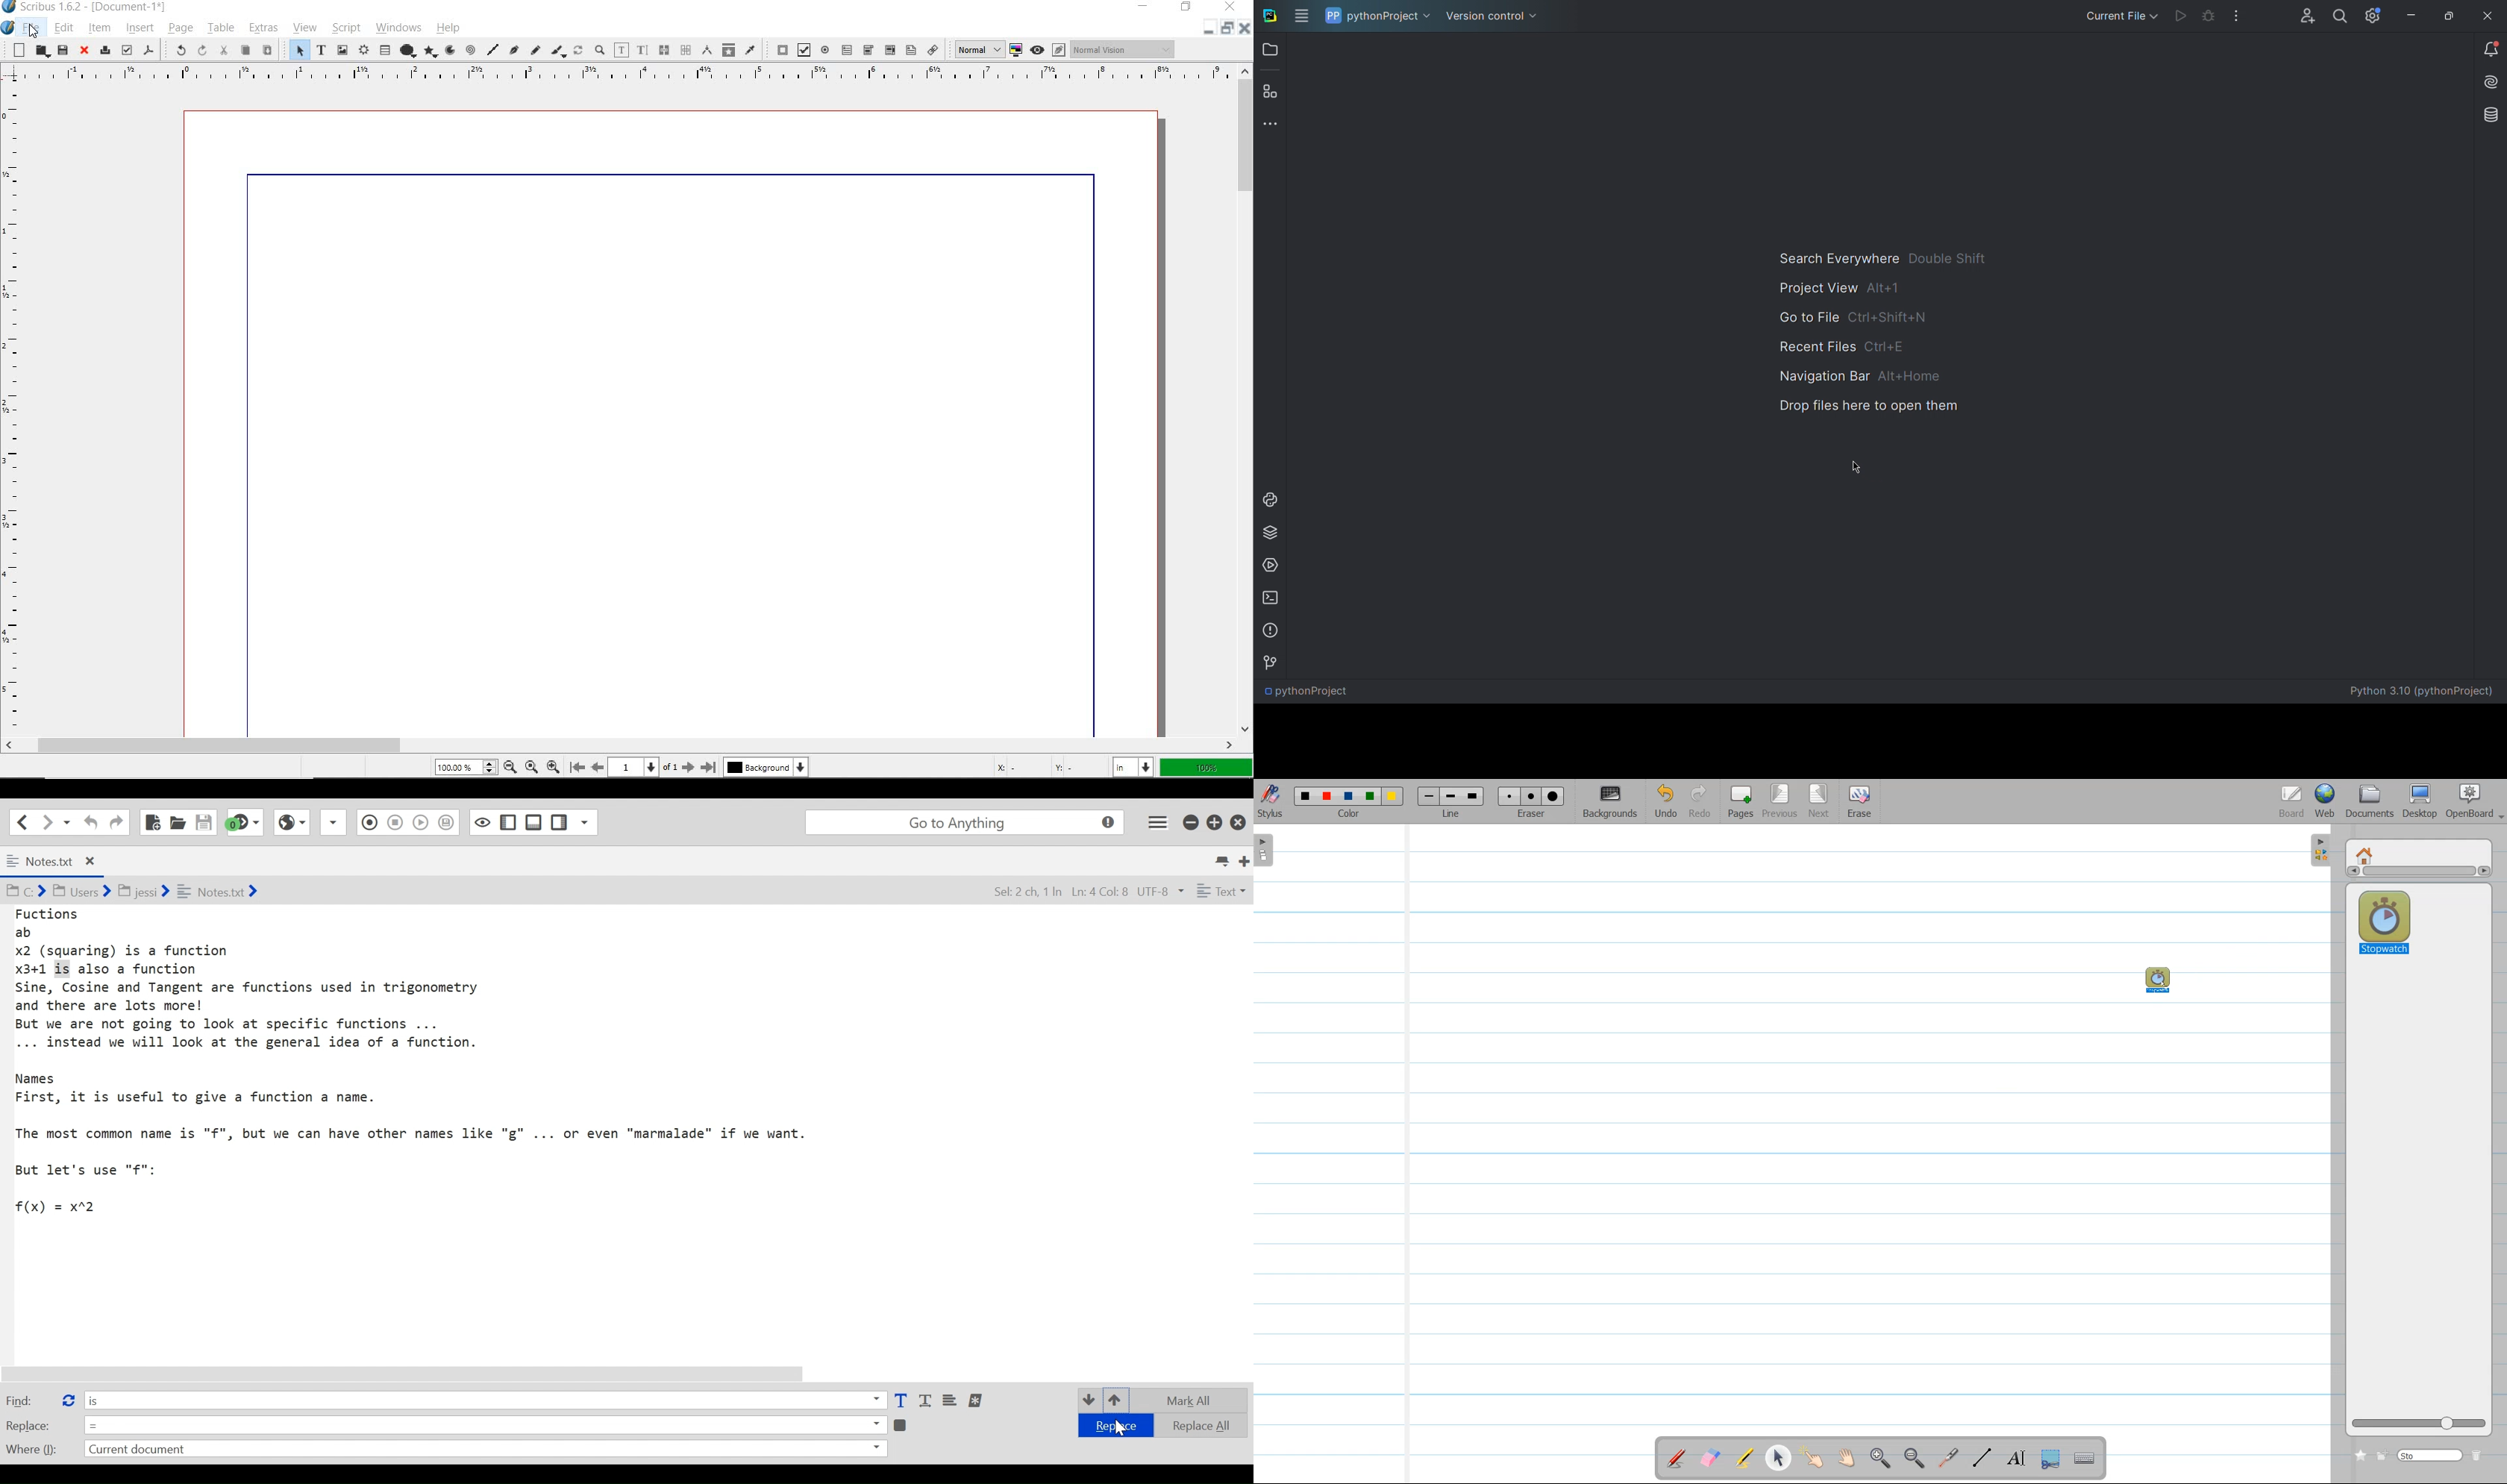 The image size is (2520, 1484). I want to click on Zoom 100.00%, so click(466, 766).